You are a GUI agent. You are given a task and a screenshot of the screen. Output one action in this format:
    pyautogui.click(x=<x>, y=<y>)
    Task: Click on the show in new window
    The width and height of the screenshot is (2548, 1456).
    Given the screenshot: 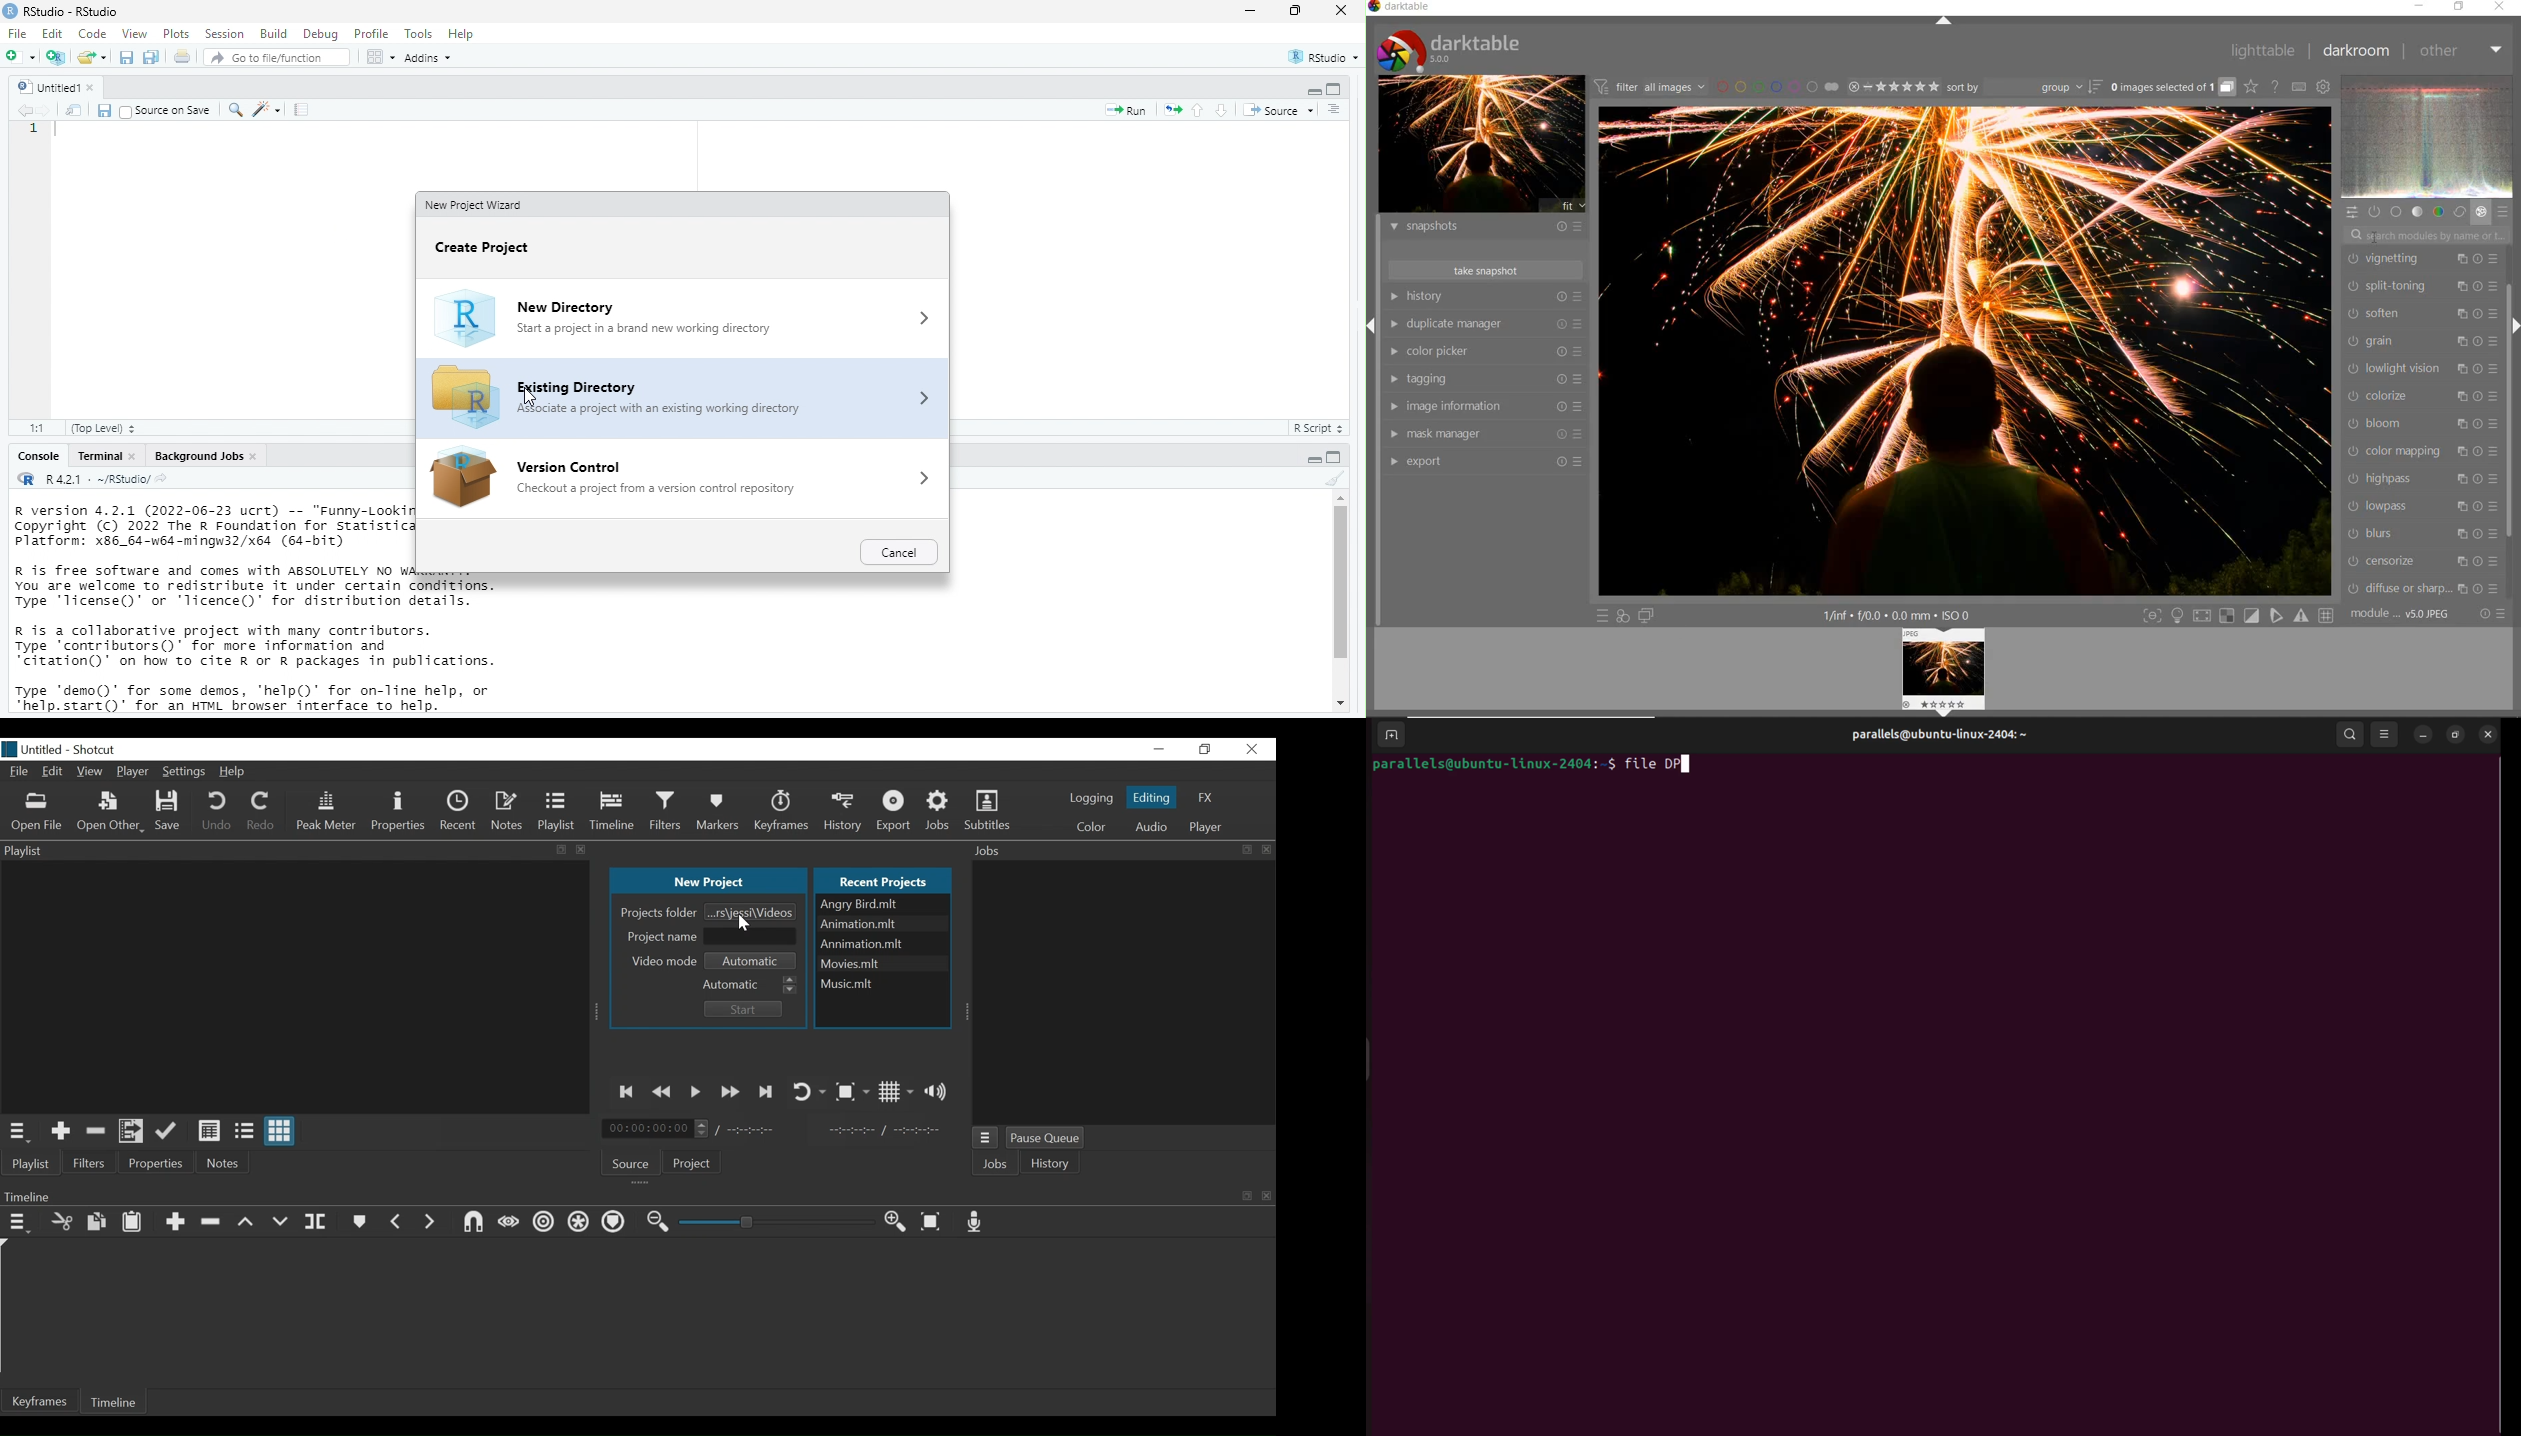 What is the action you would take?
    pyautogui.click(x=74, y=110)
    